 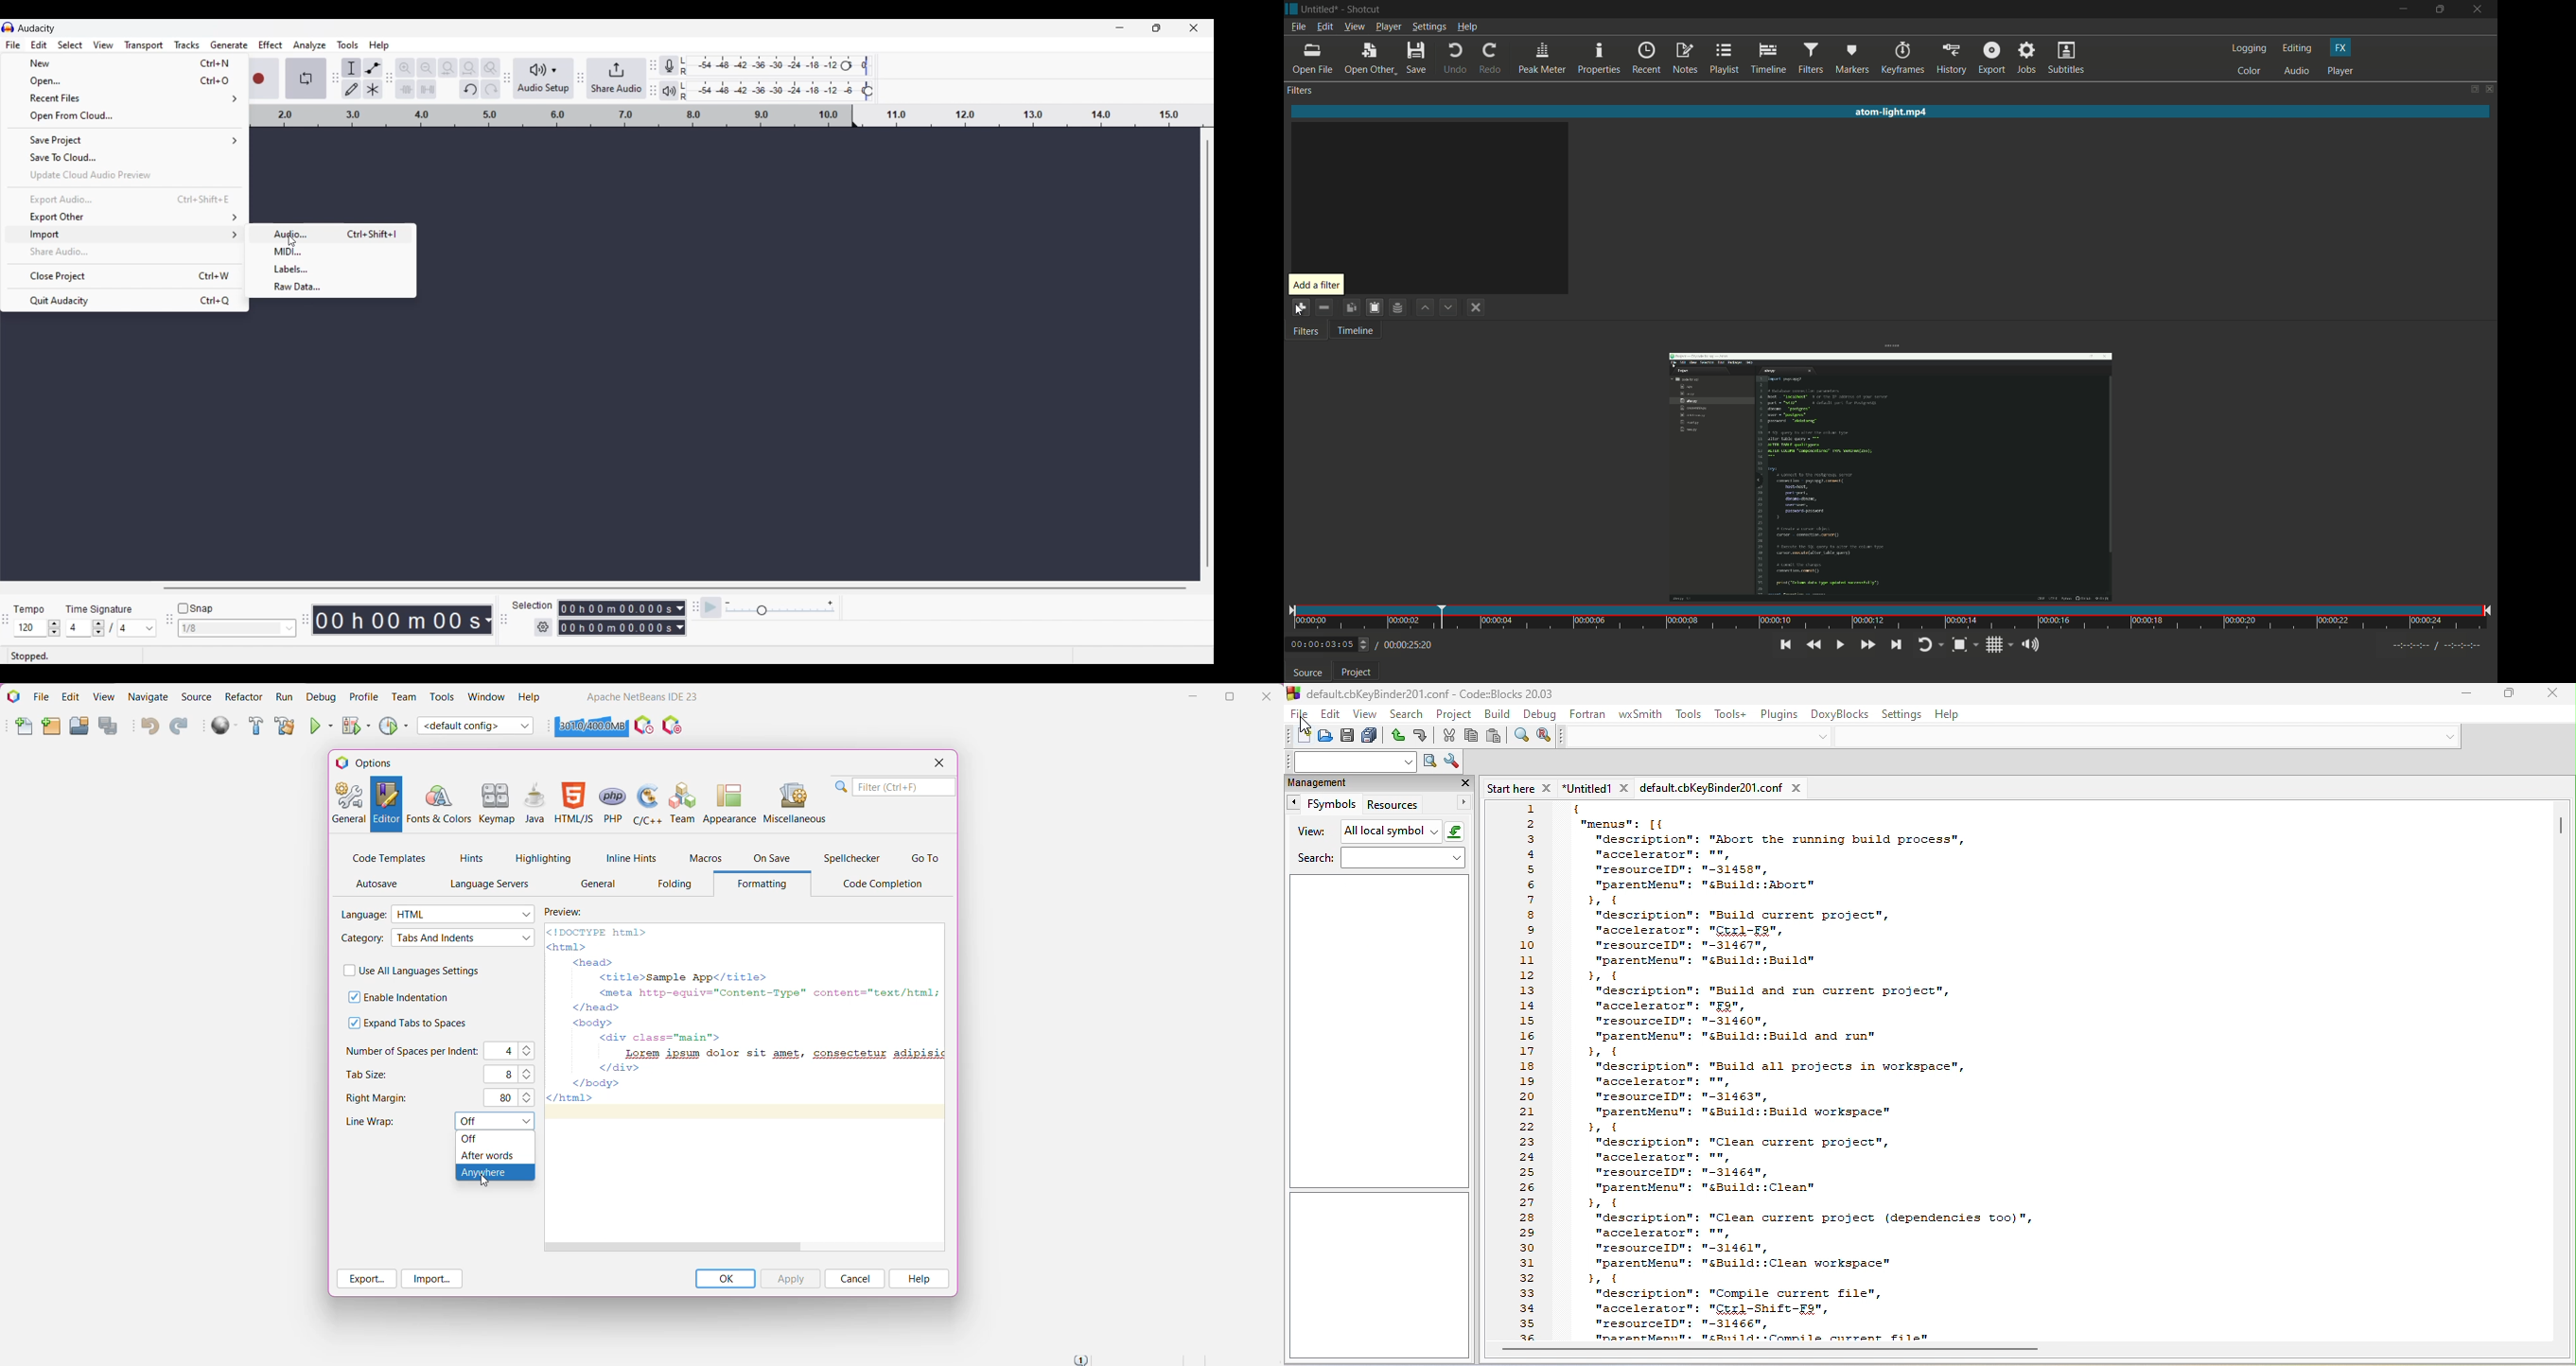 I want to click on settings, so click(x=1900, y=714).